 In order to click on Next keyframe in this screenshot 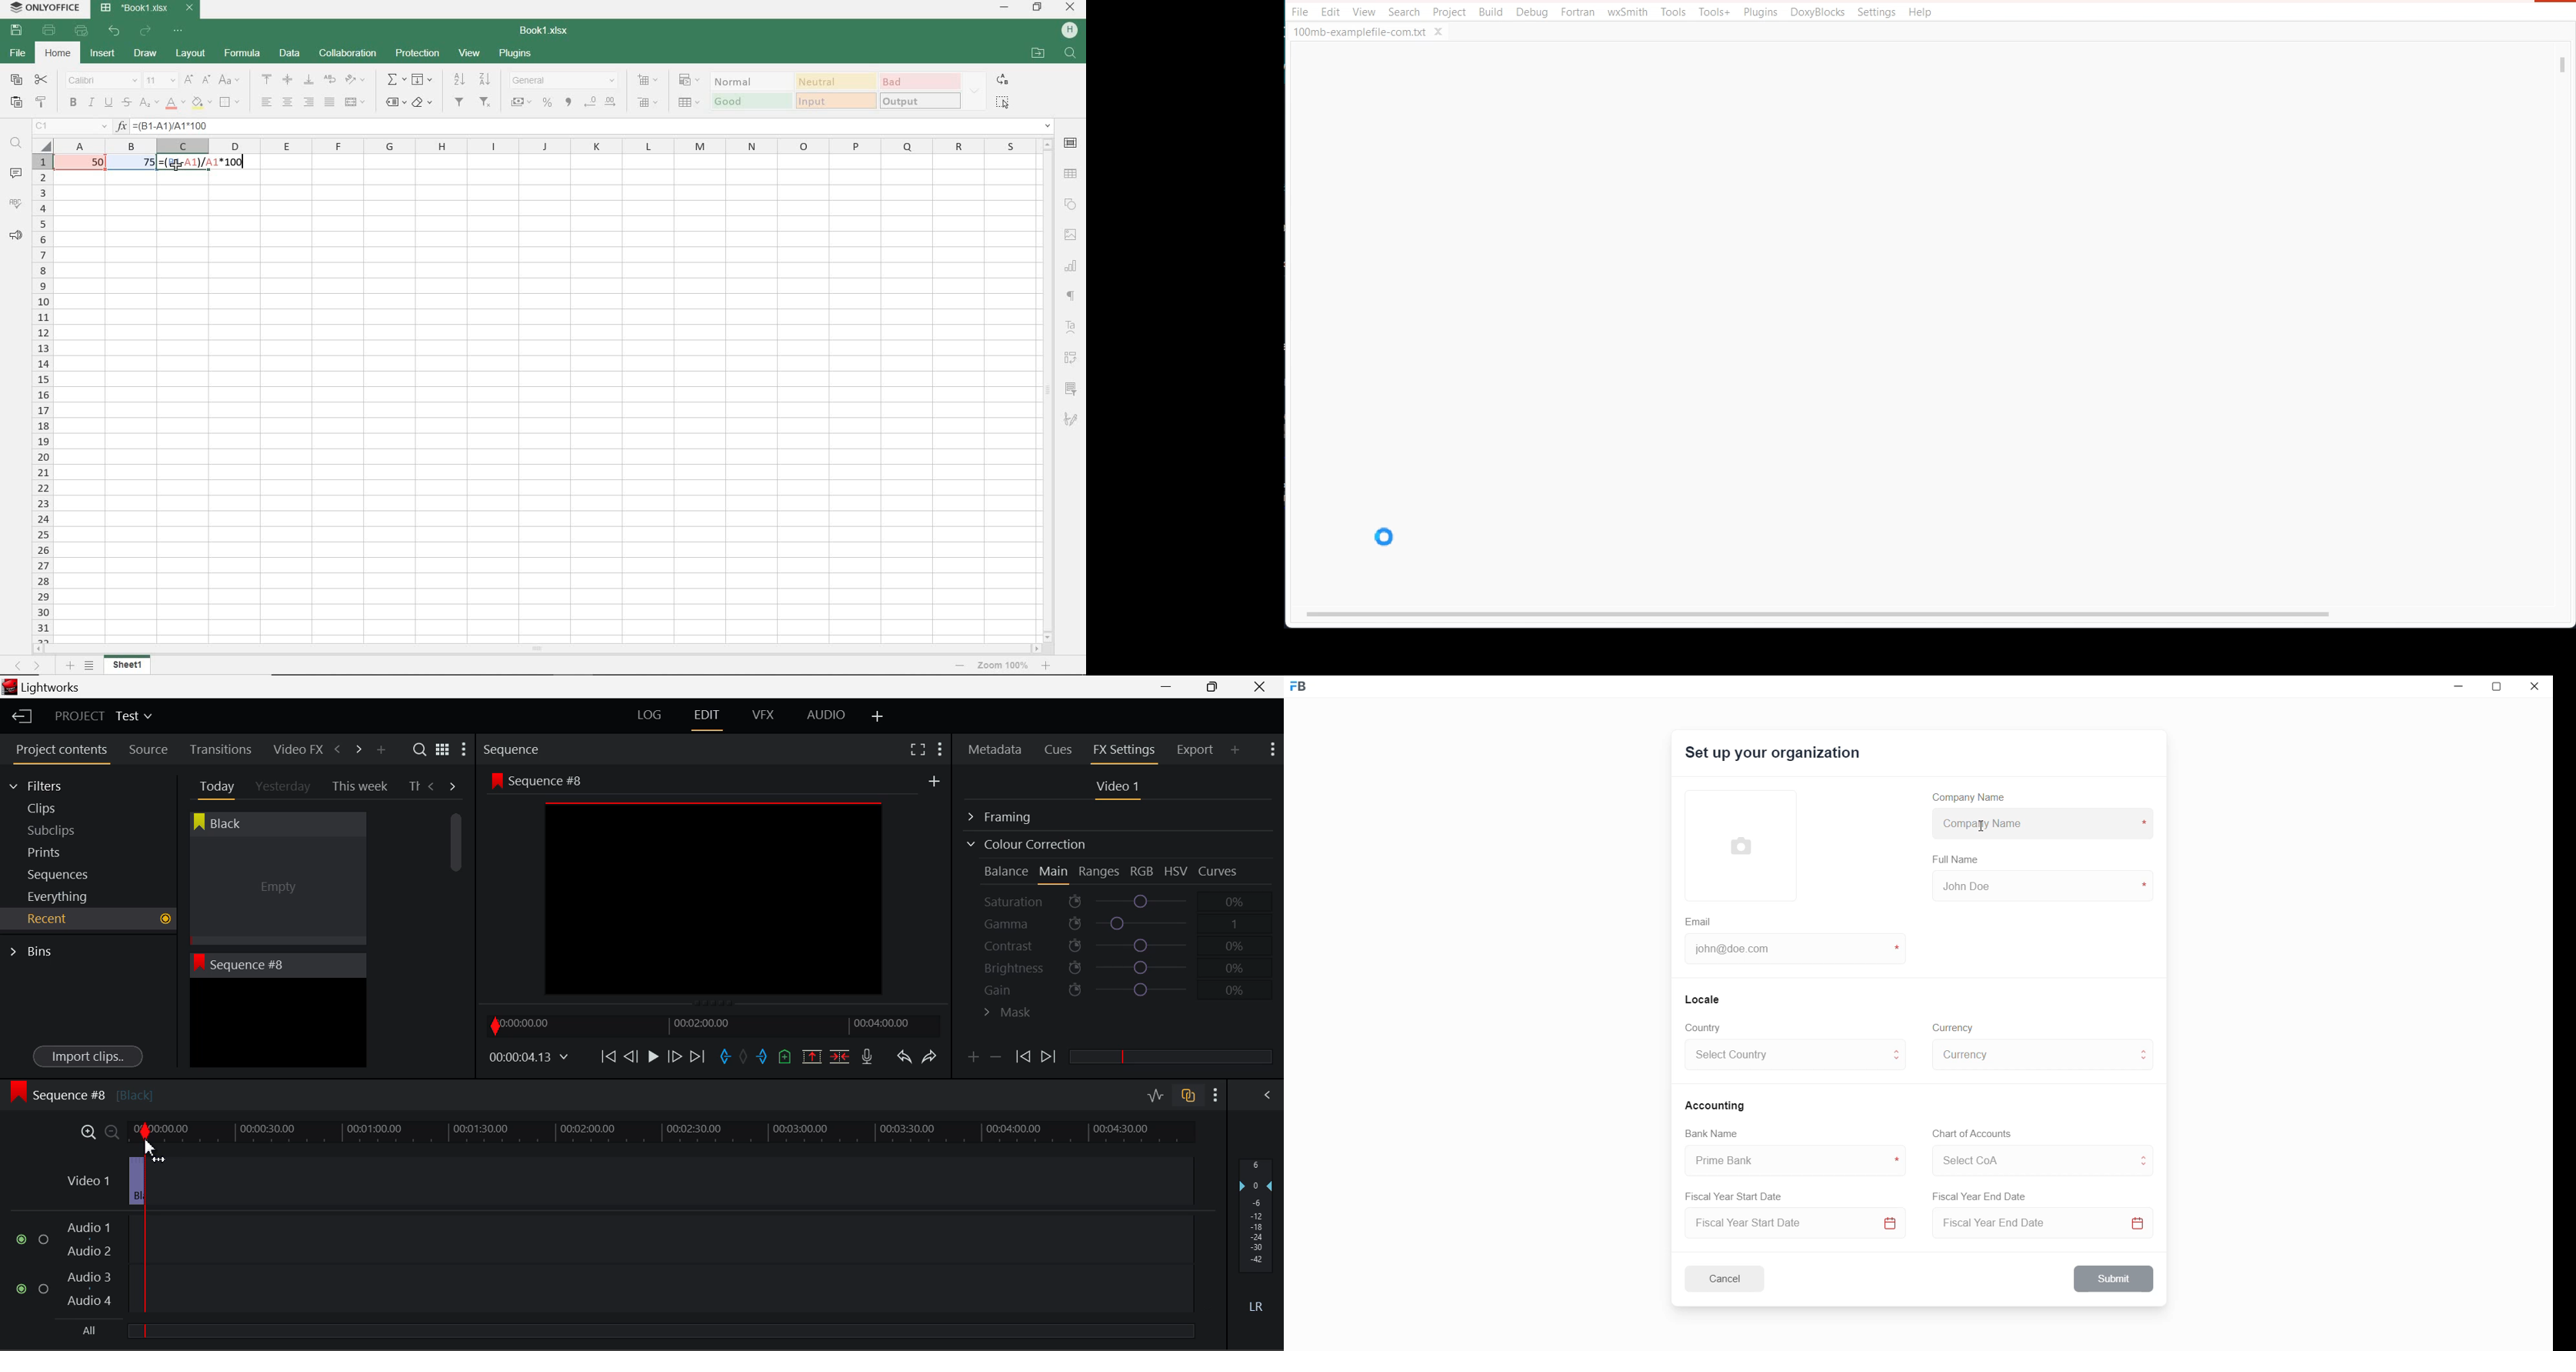, I will do `click(1050, 1057)`.